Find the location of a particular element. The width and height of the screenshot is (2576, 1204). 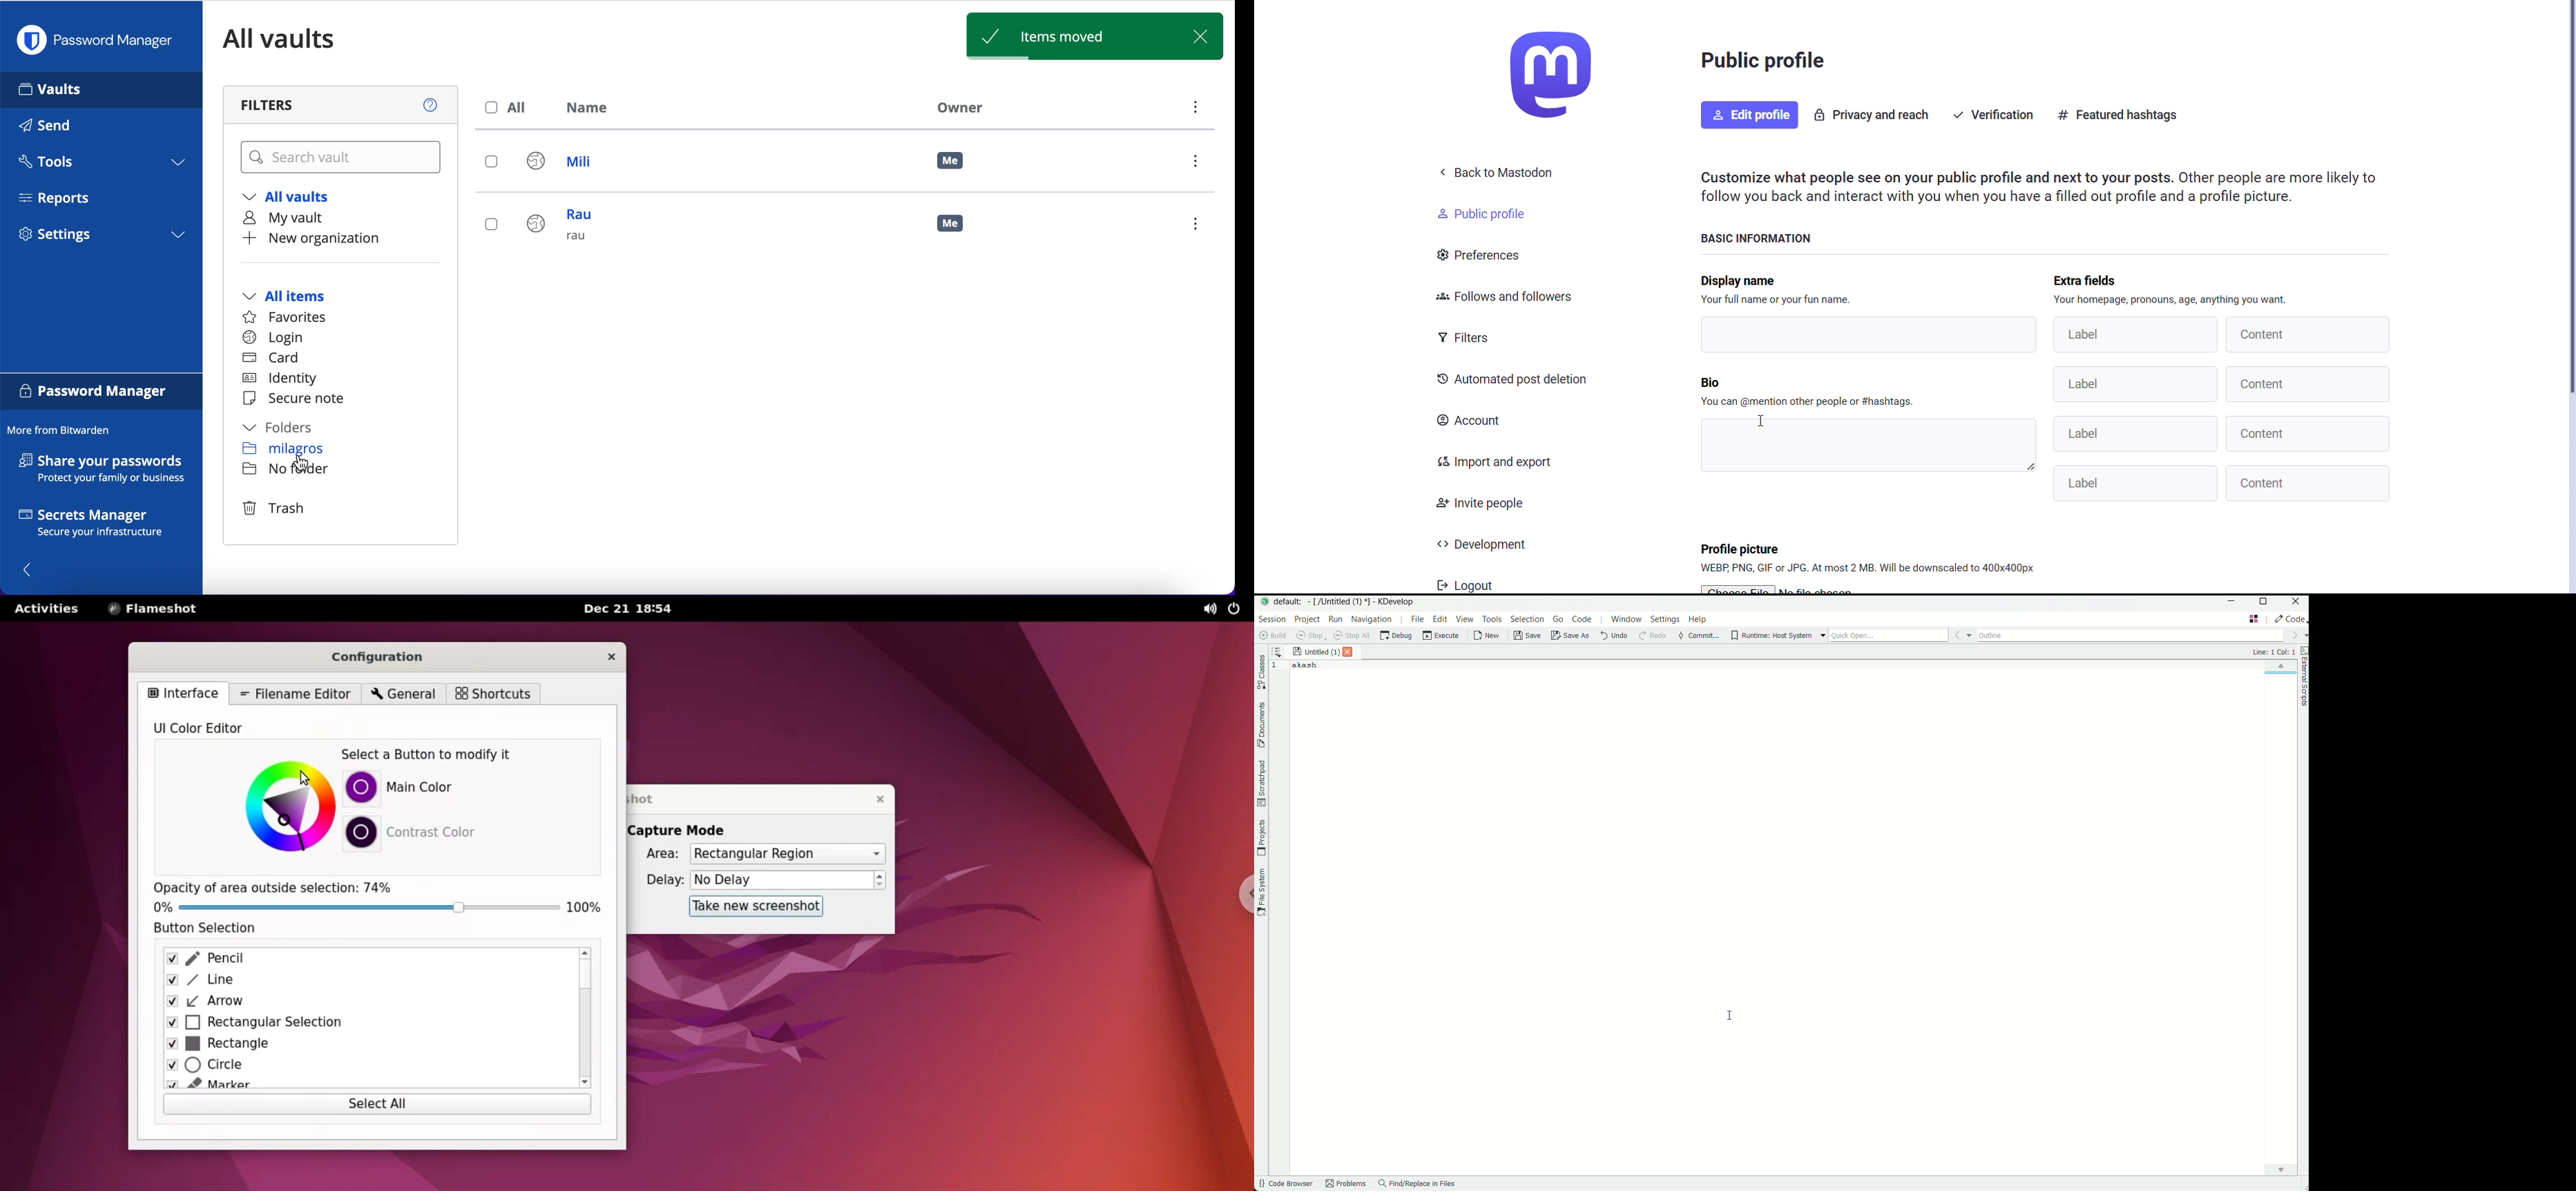

text box is located at coordinates (1870, 335).